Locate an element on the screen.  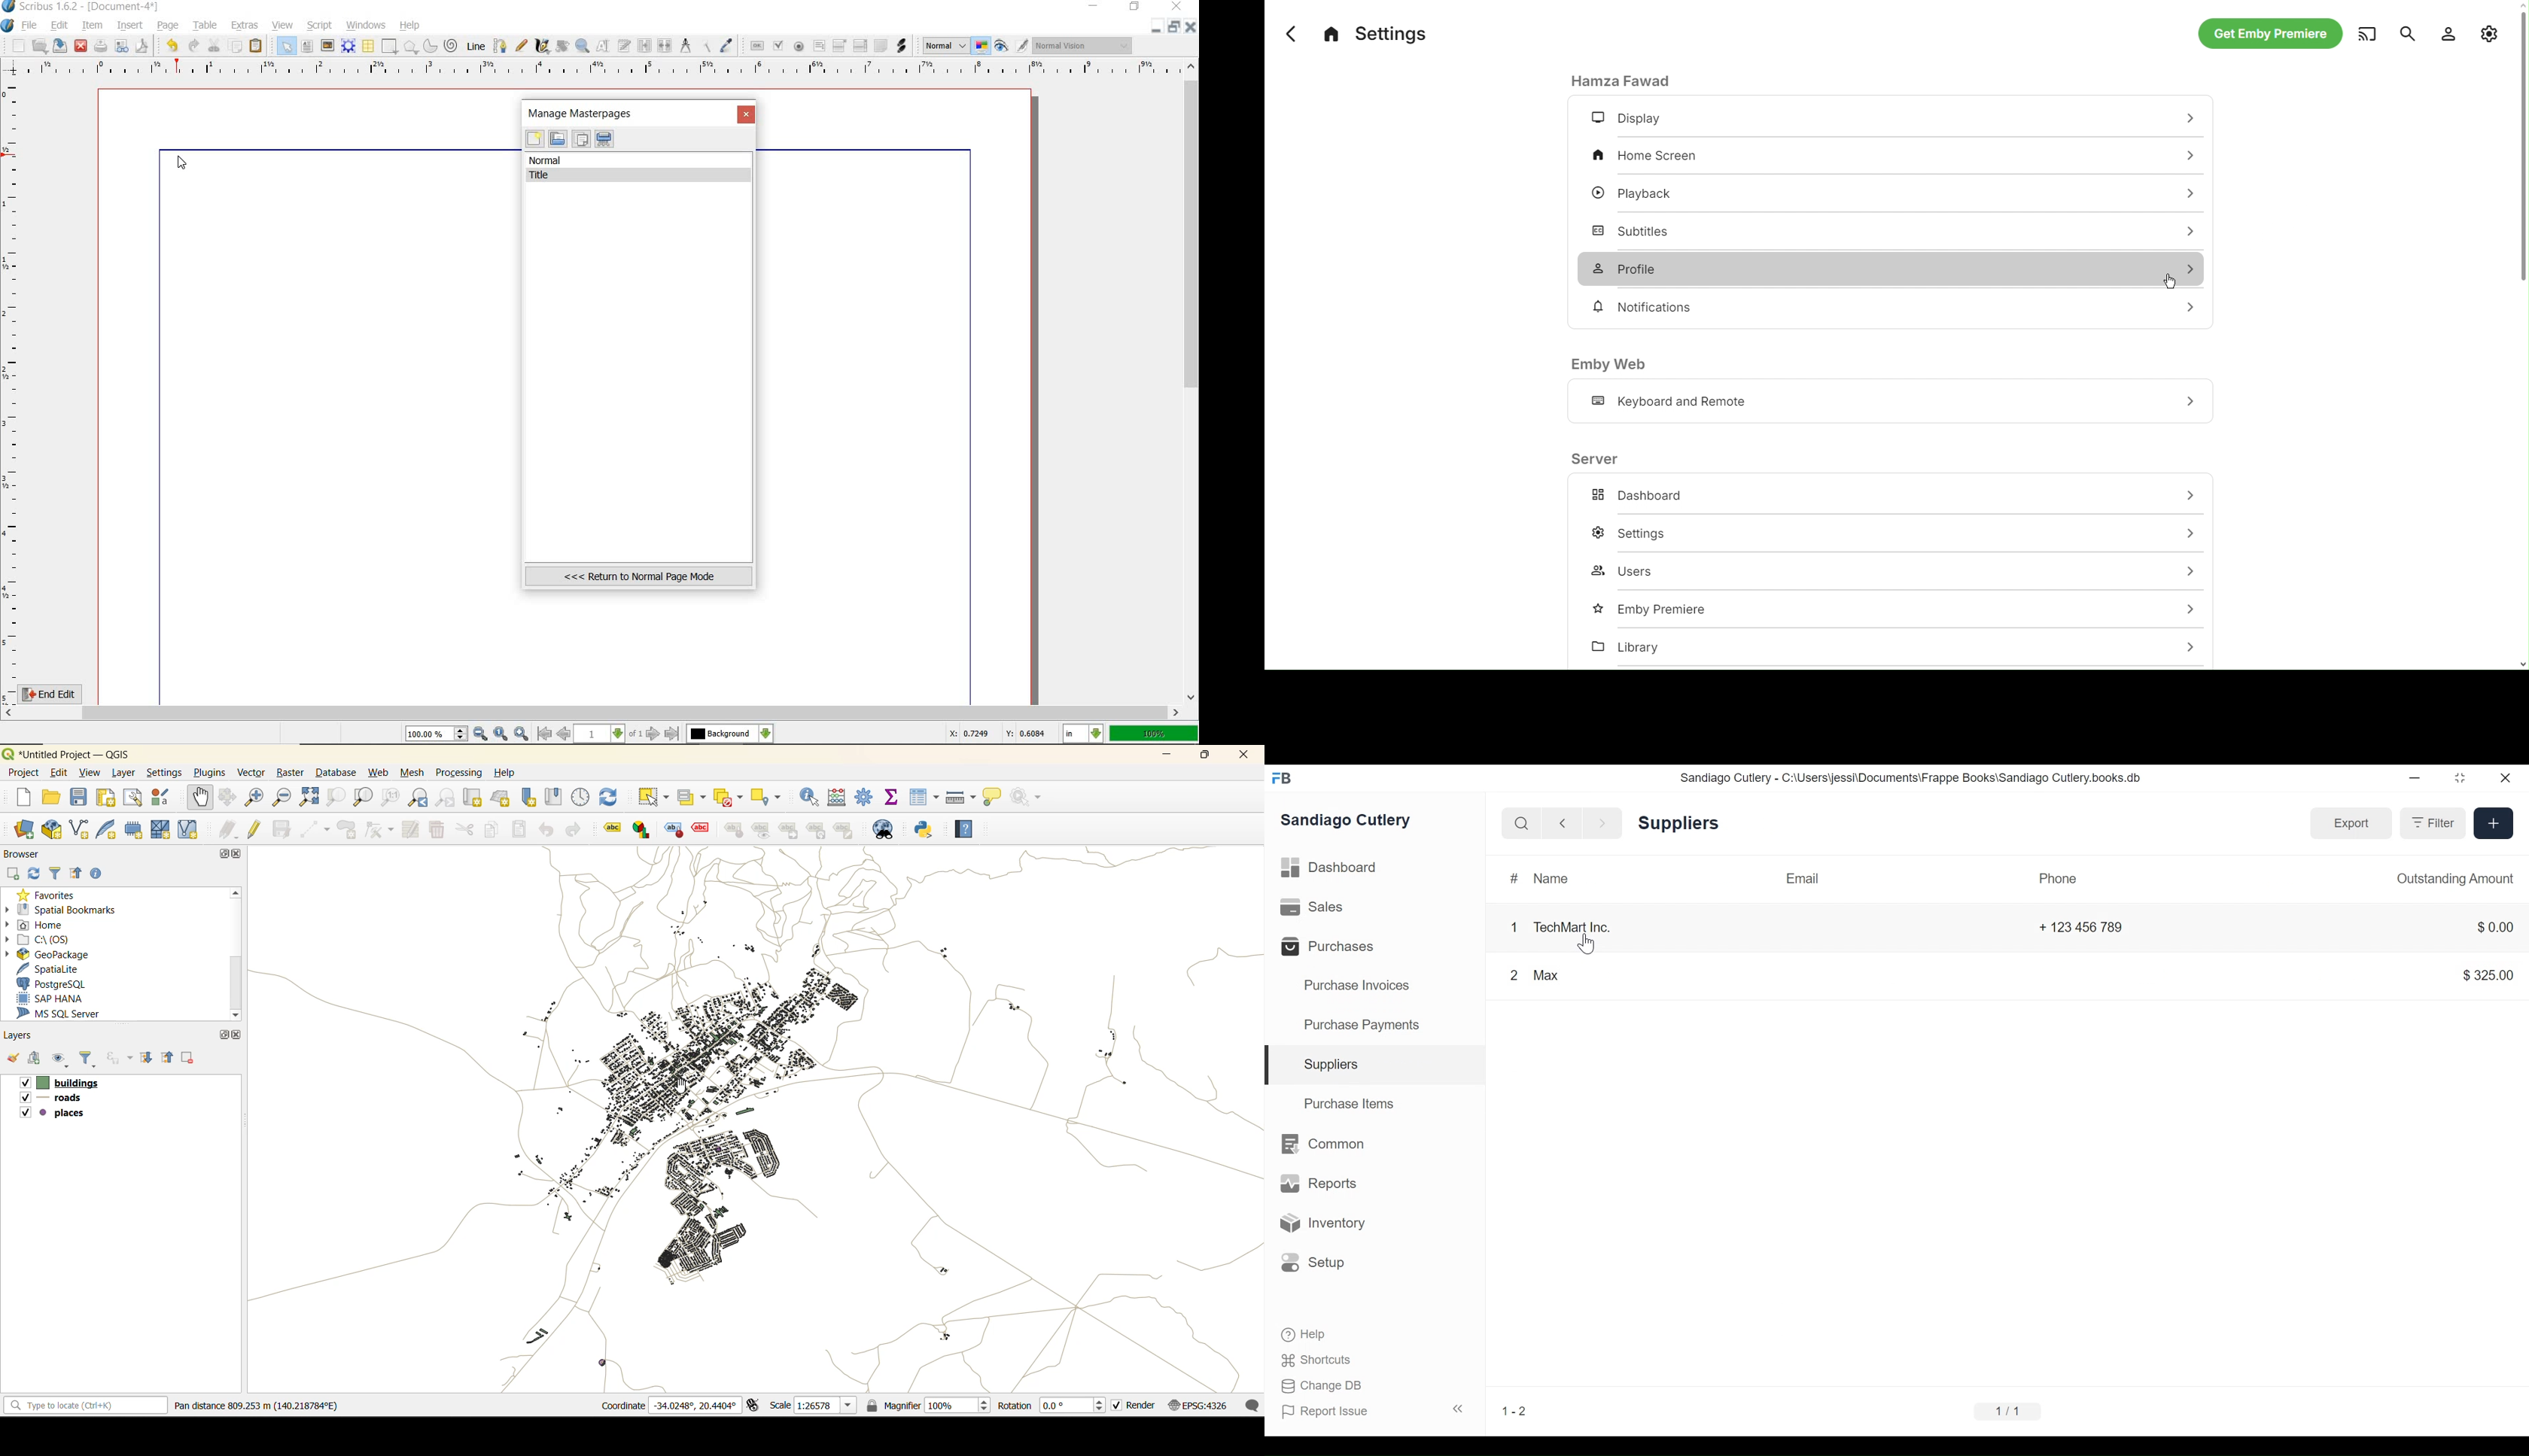
minimize is located at coordinates (1095, 7).